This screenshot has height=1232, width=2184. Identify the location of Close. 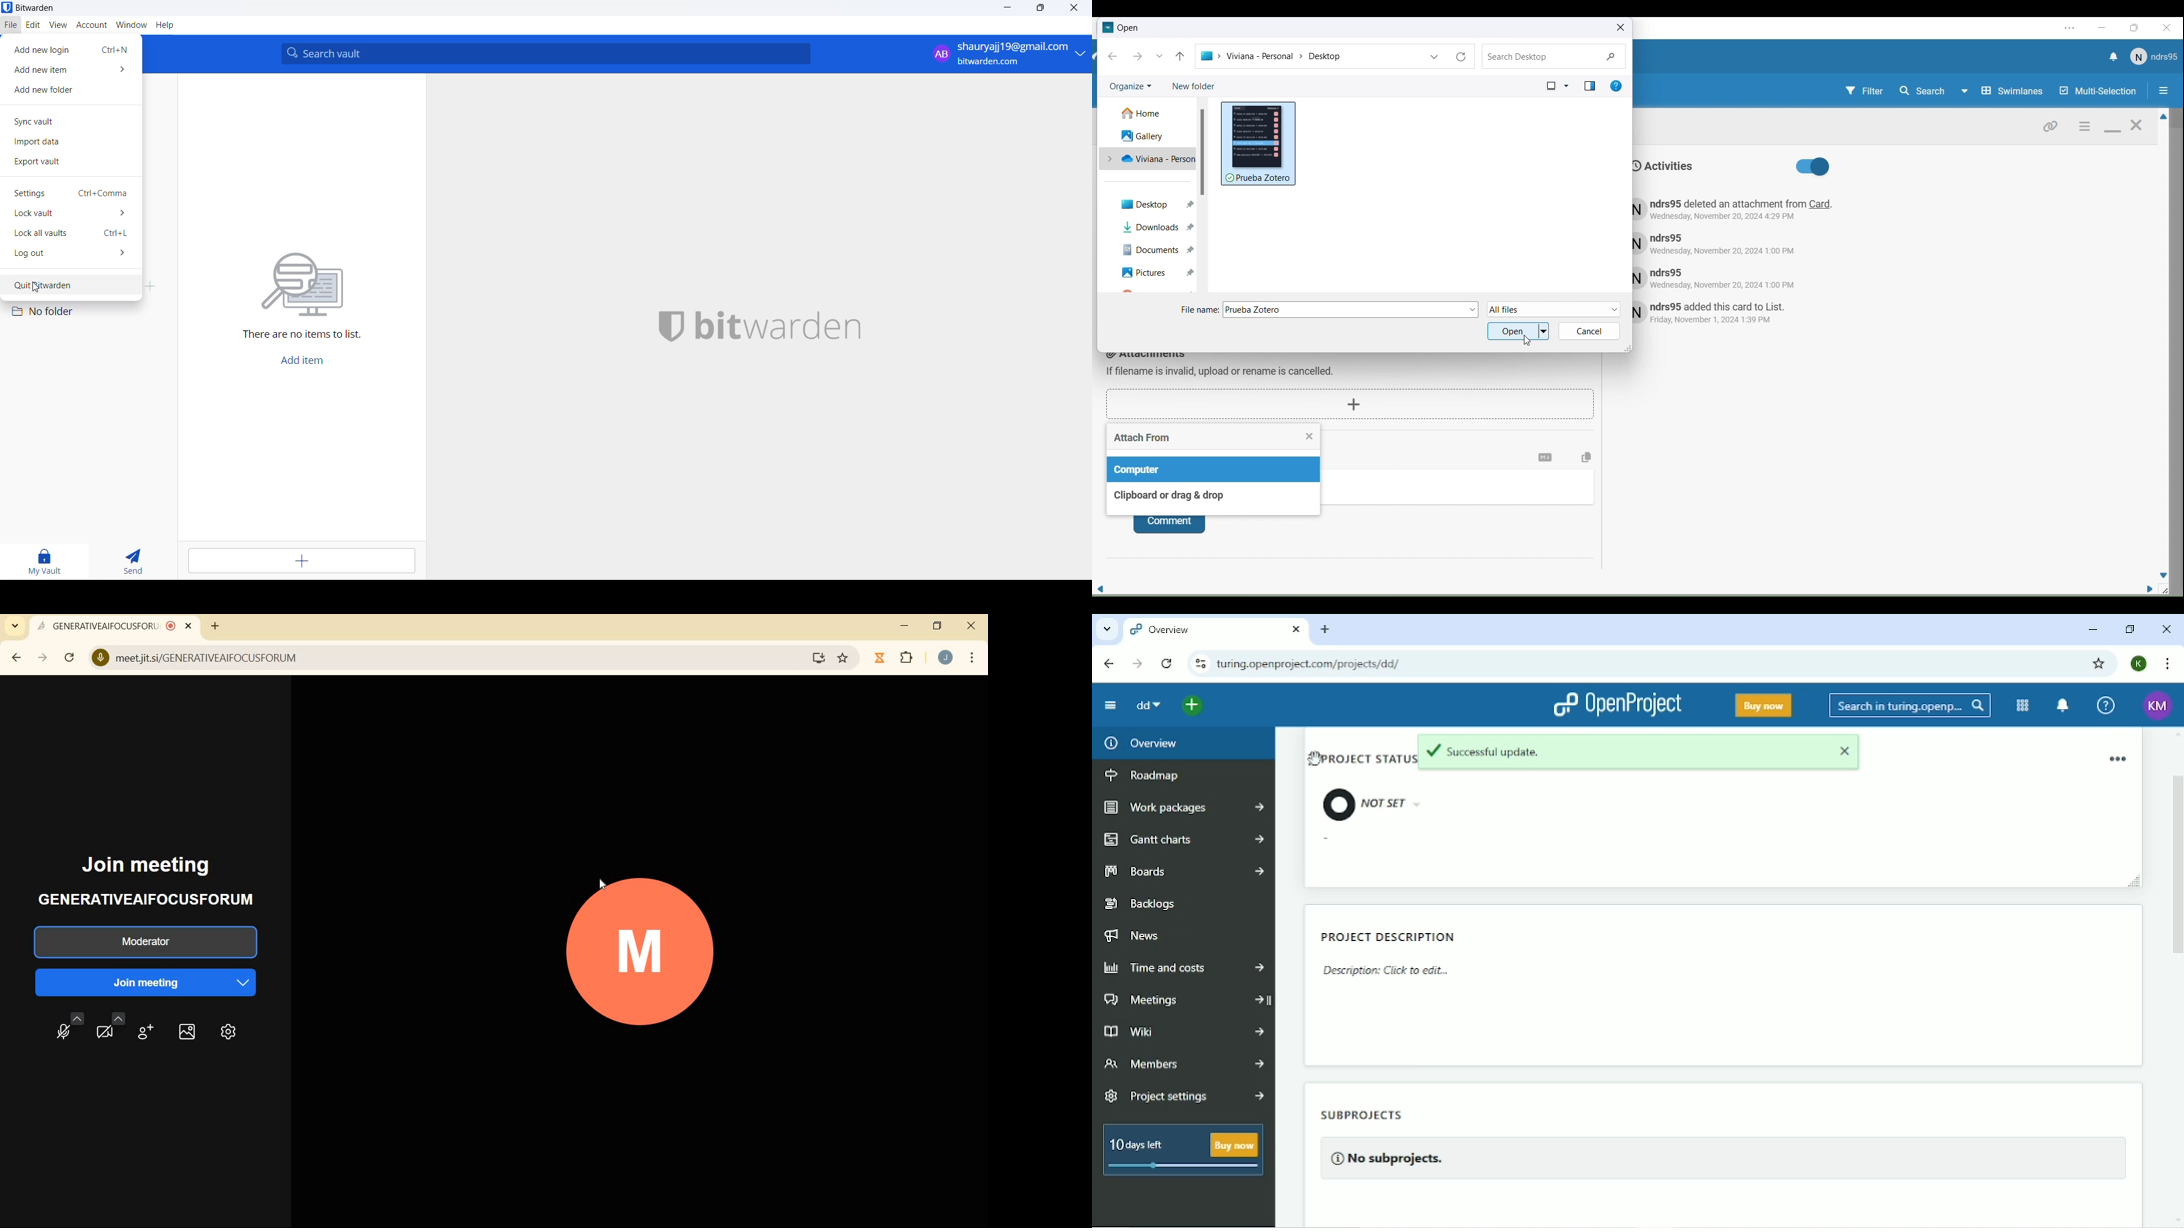
(1621, 27).